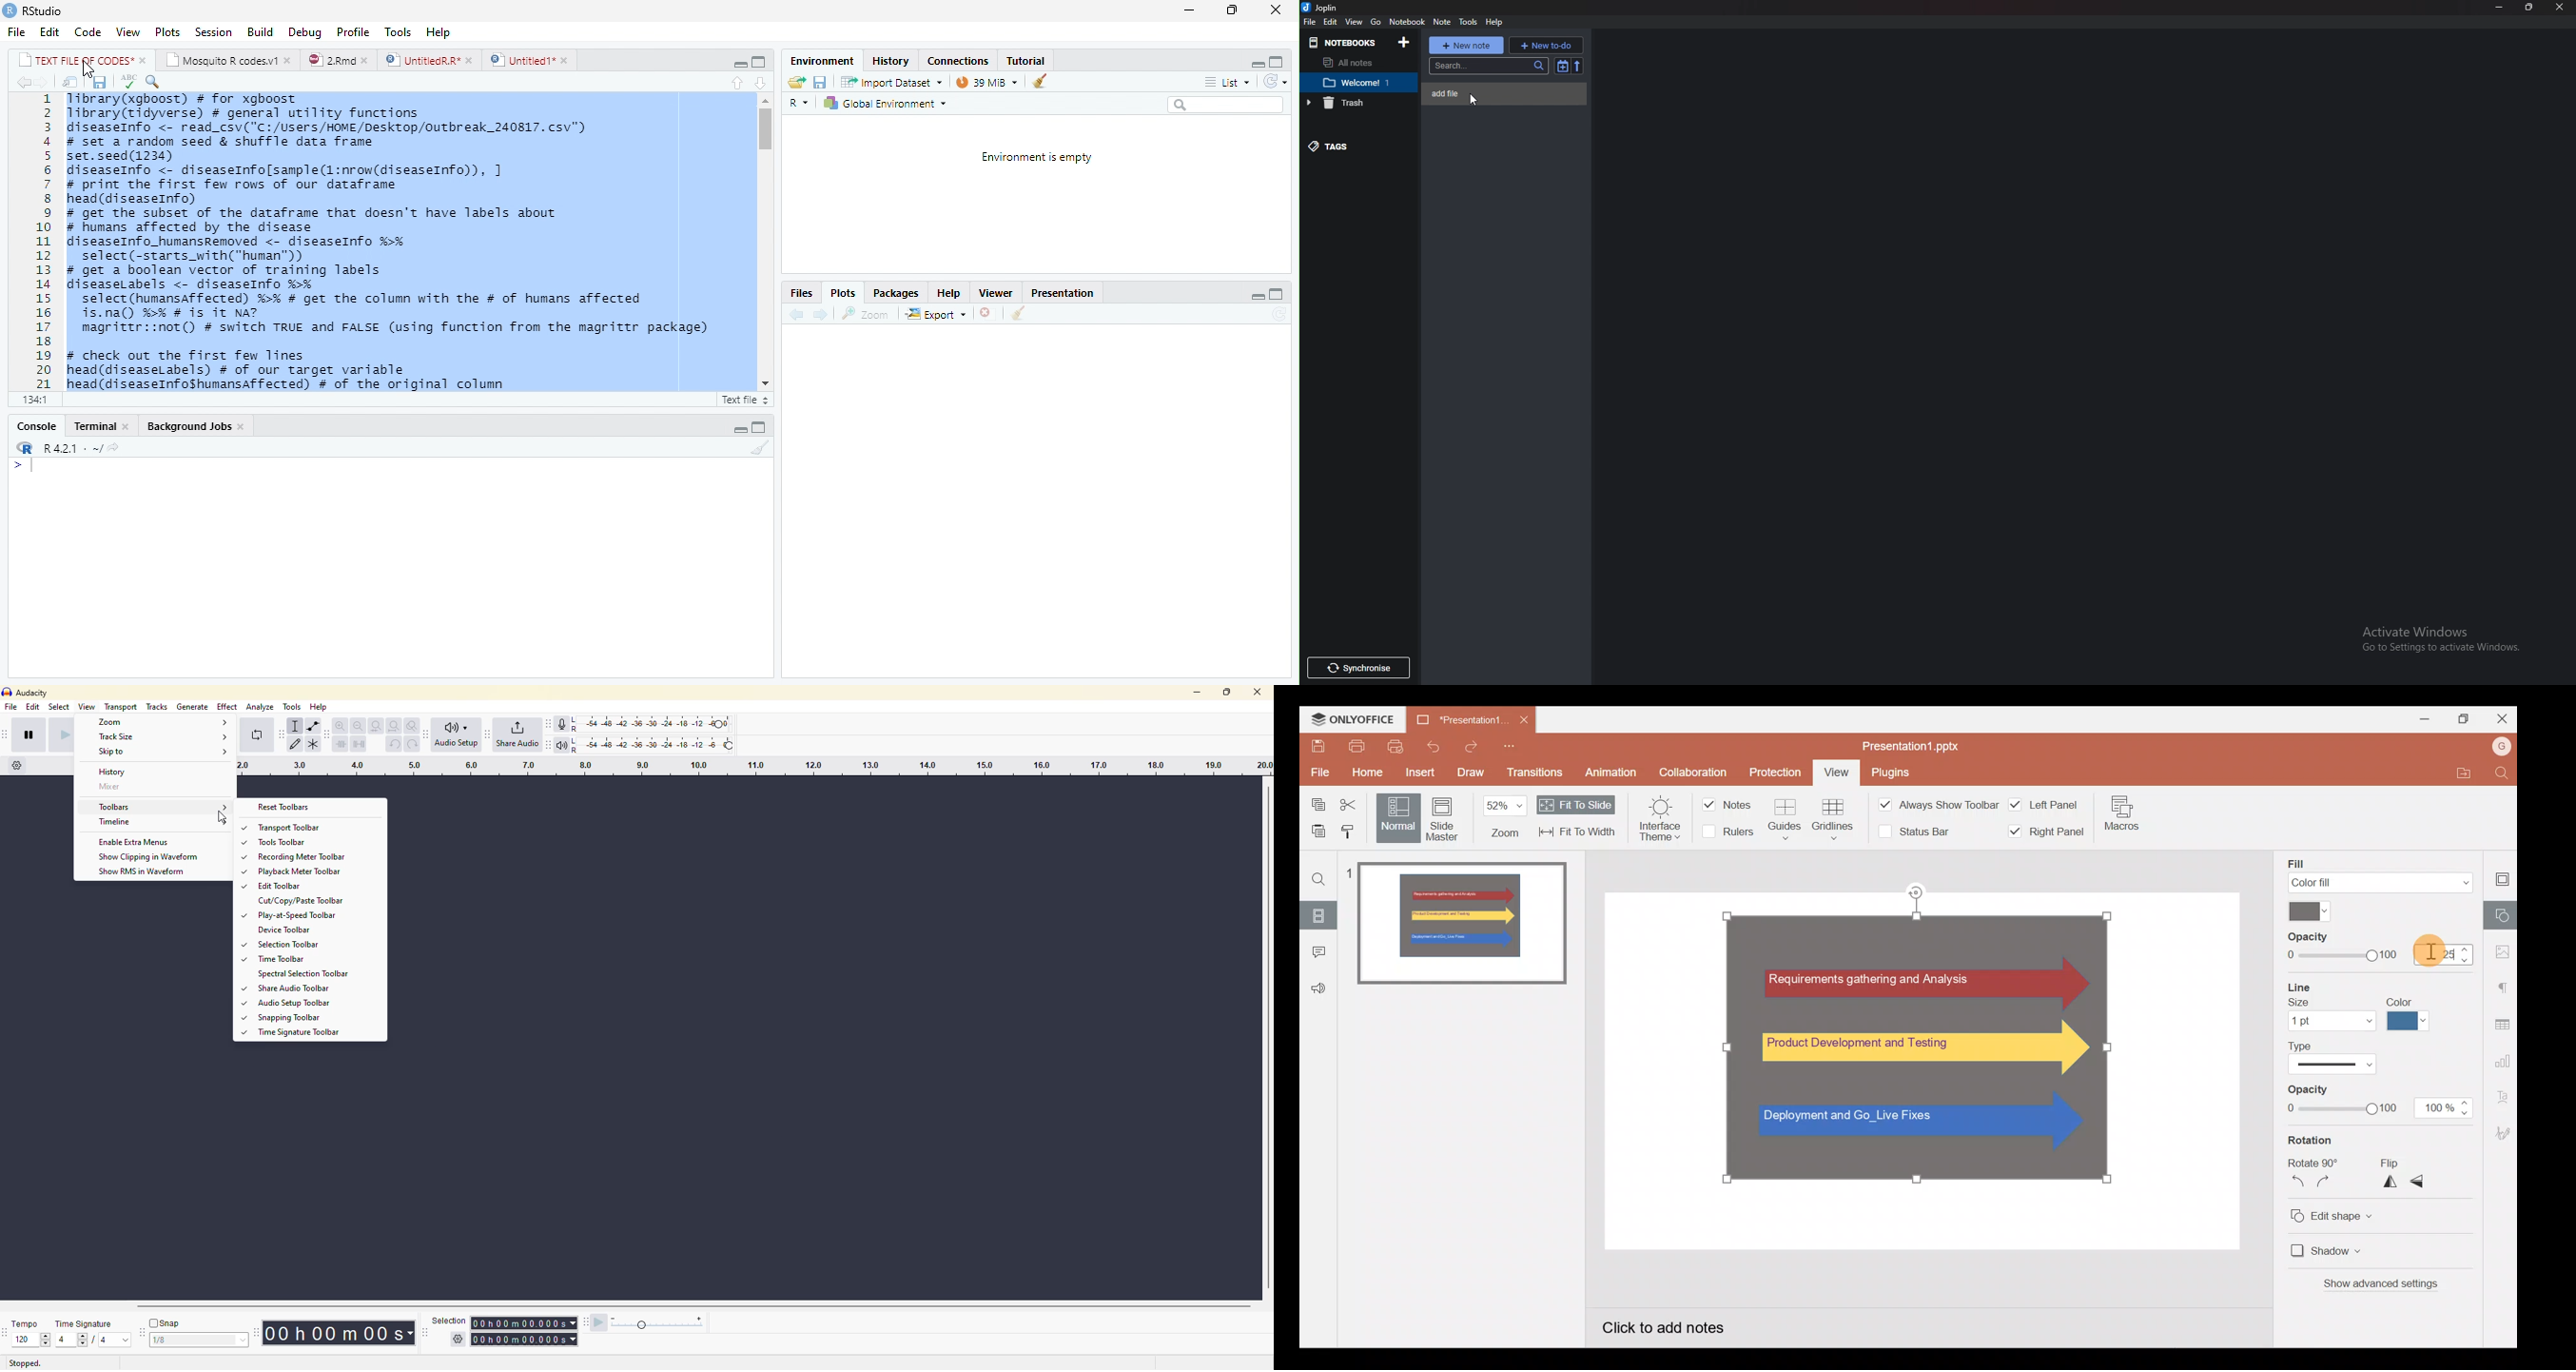 Image resolution: width=2576 pixels, height=1372 pixels. Describe the element at coordinates (1837, 773) in the screenshot. I see `View` at that location.